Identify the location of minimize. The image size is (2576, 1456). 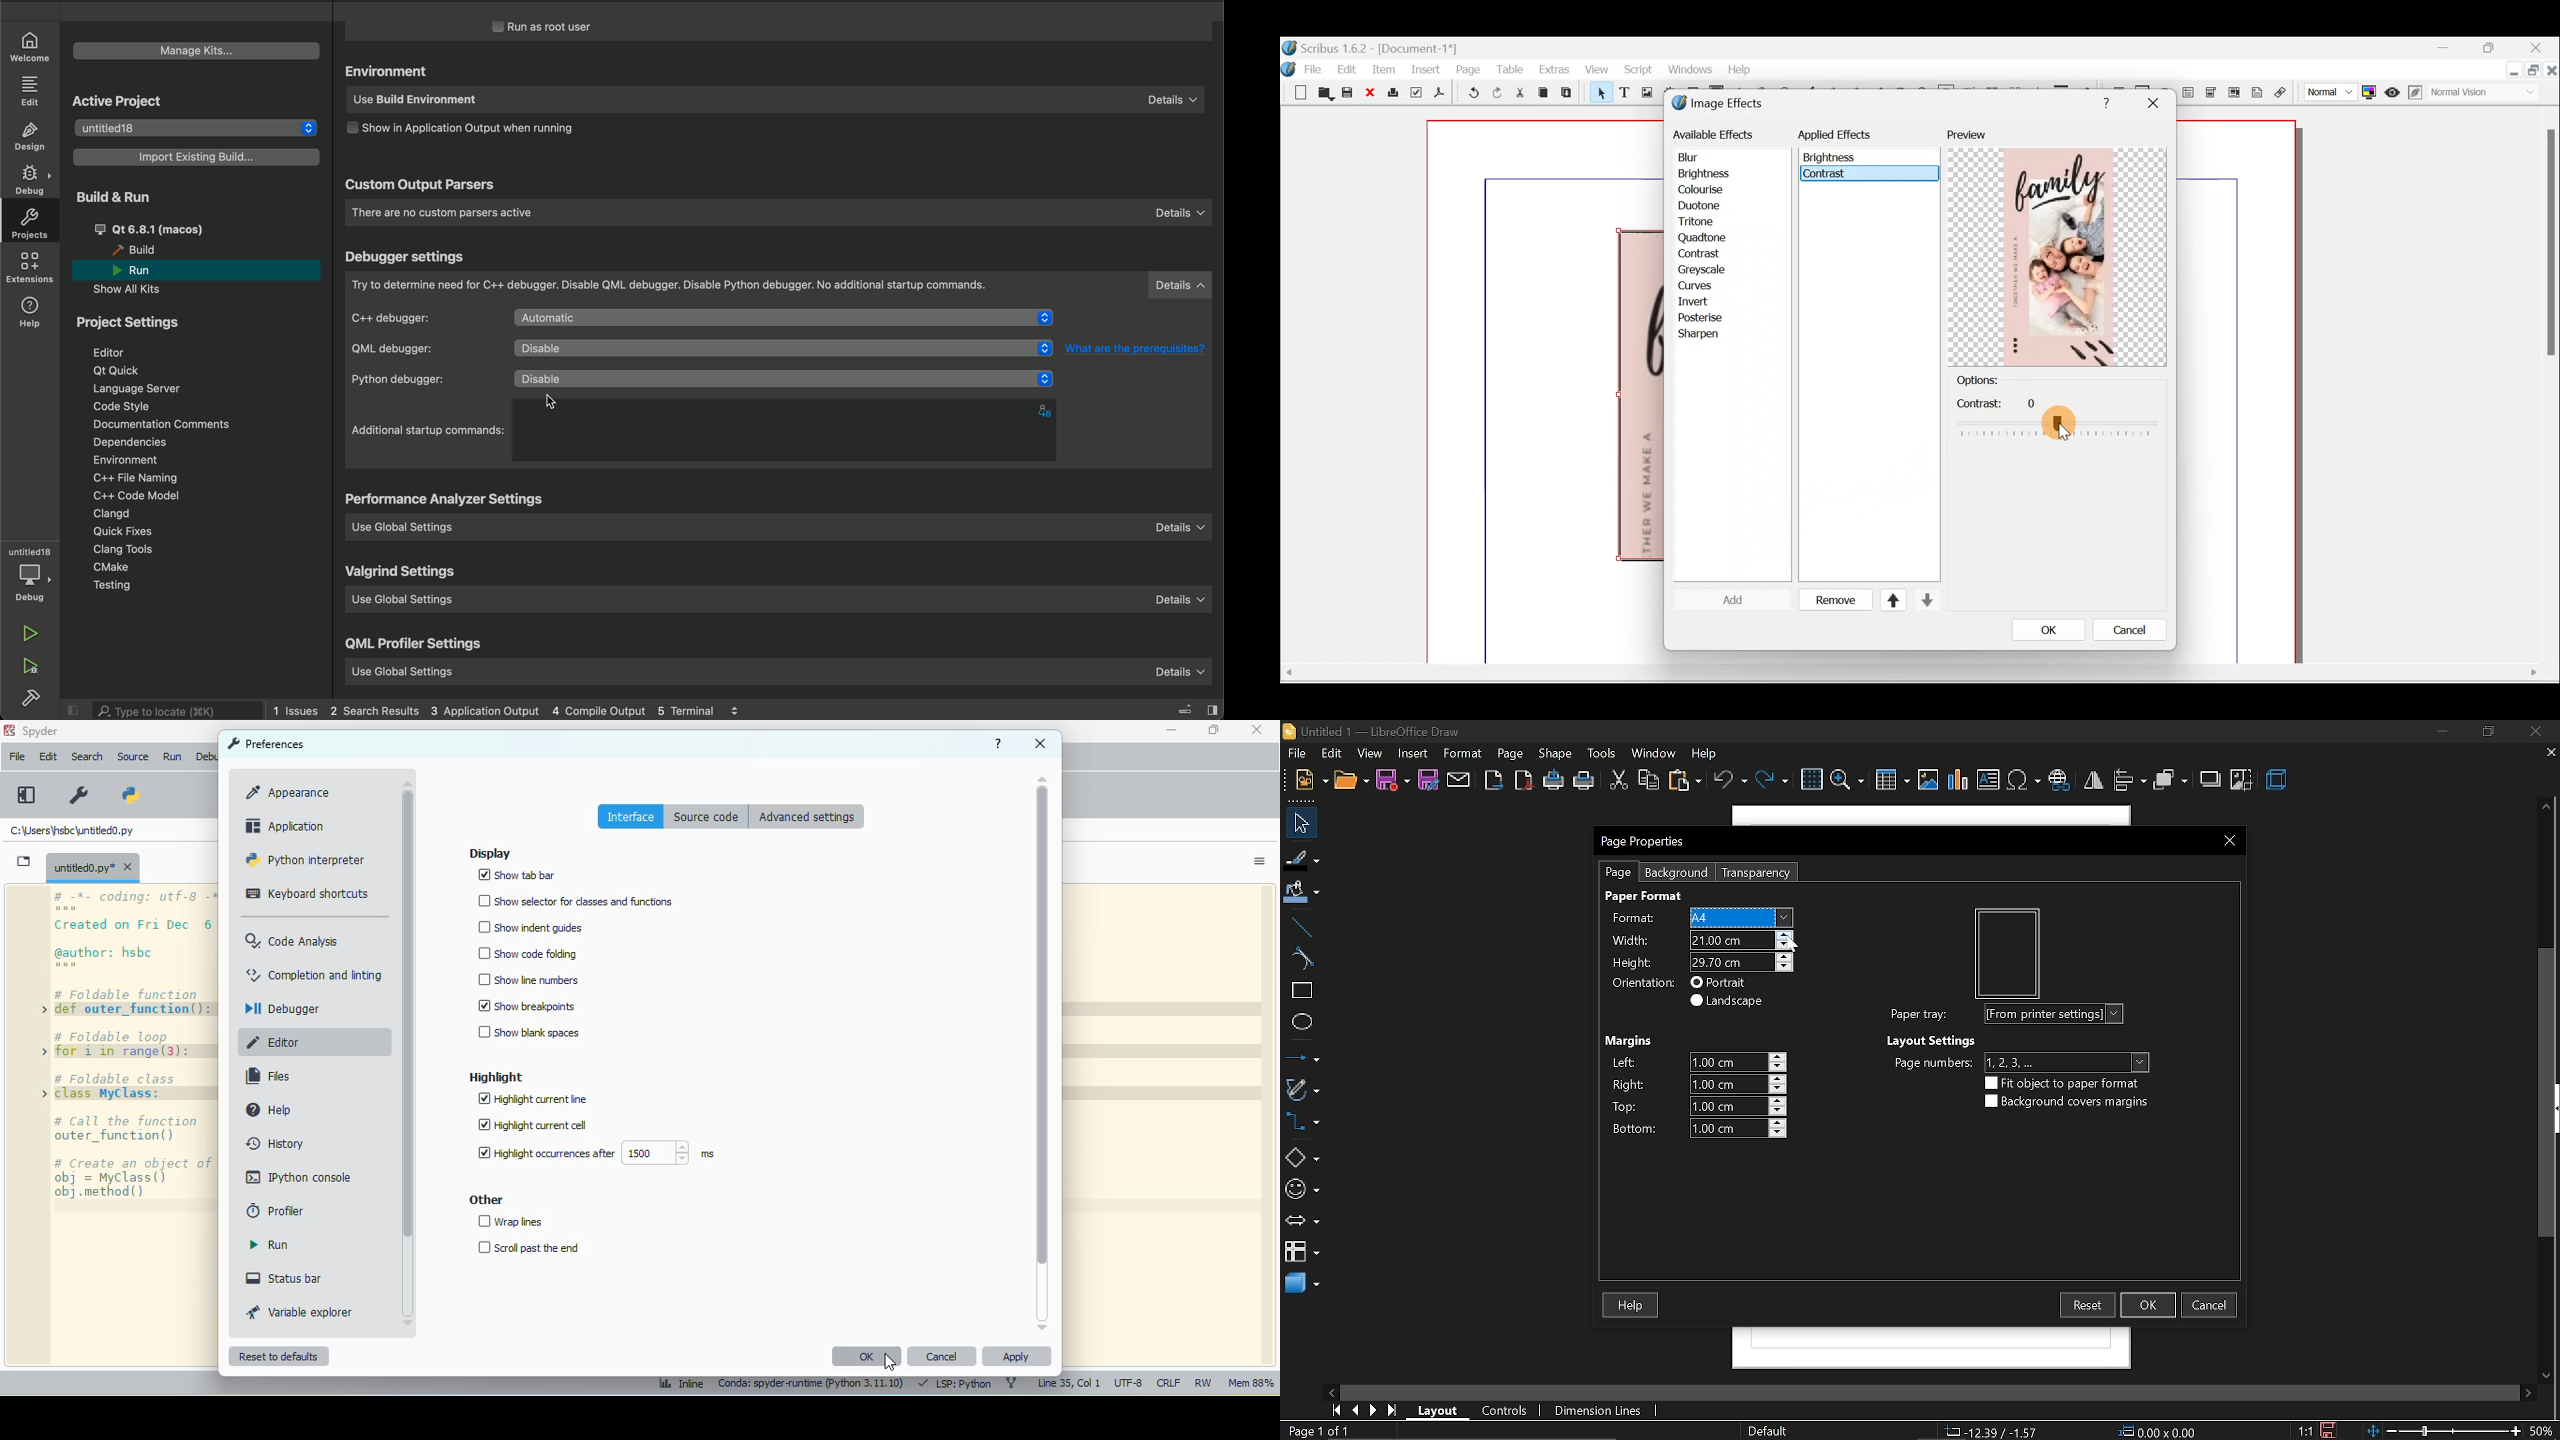
(2441, 732).